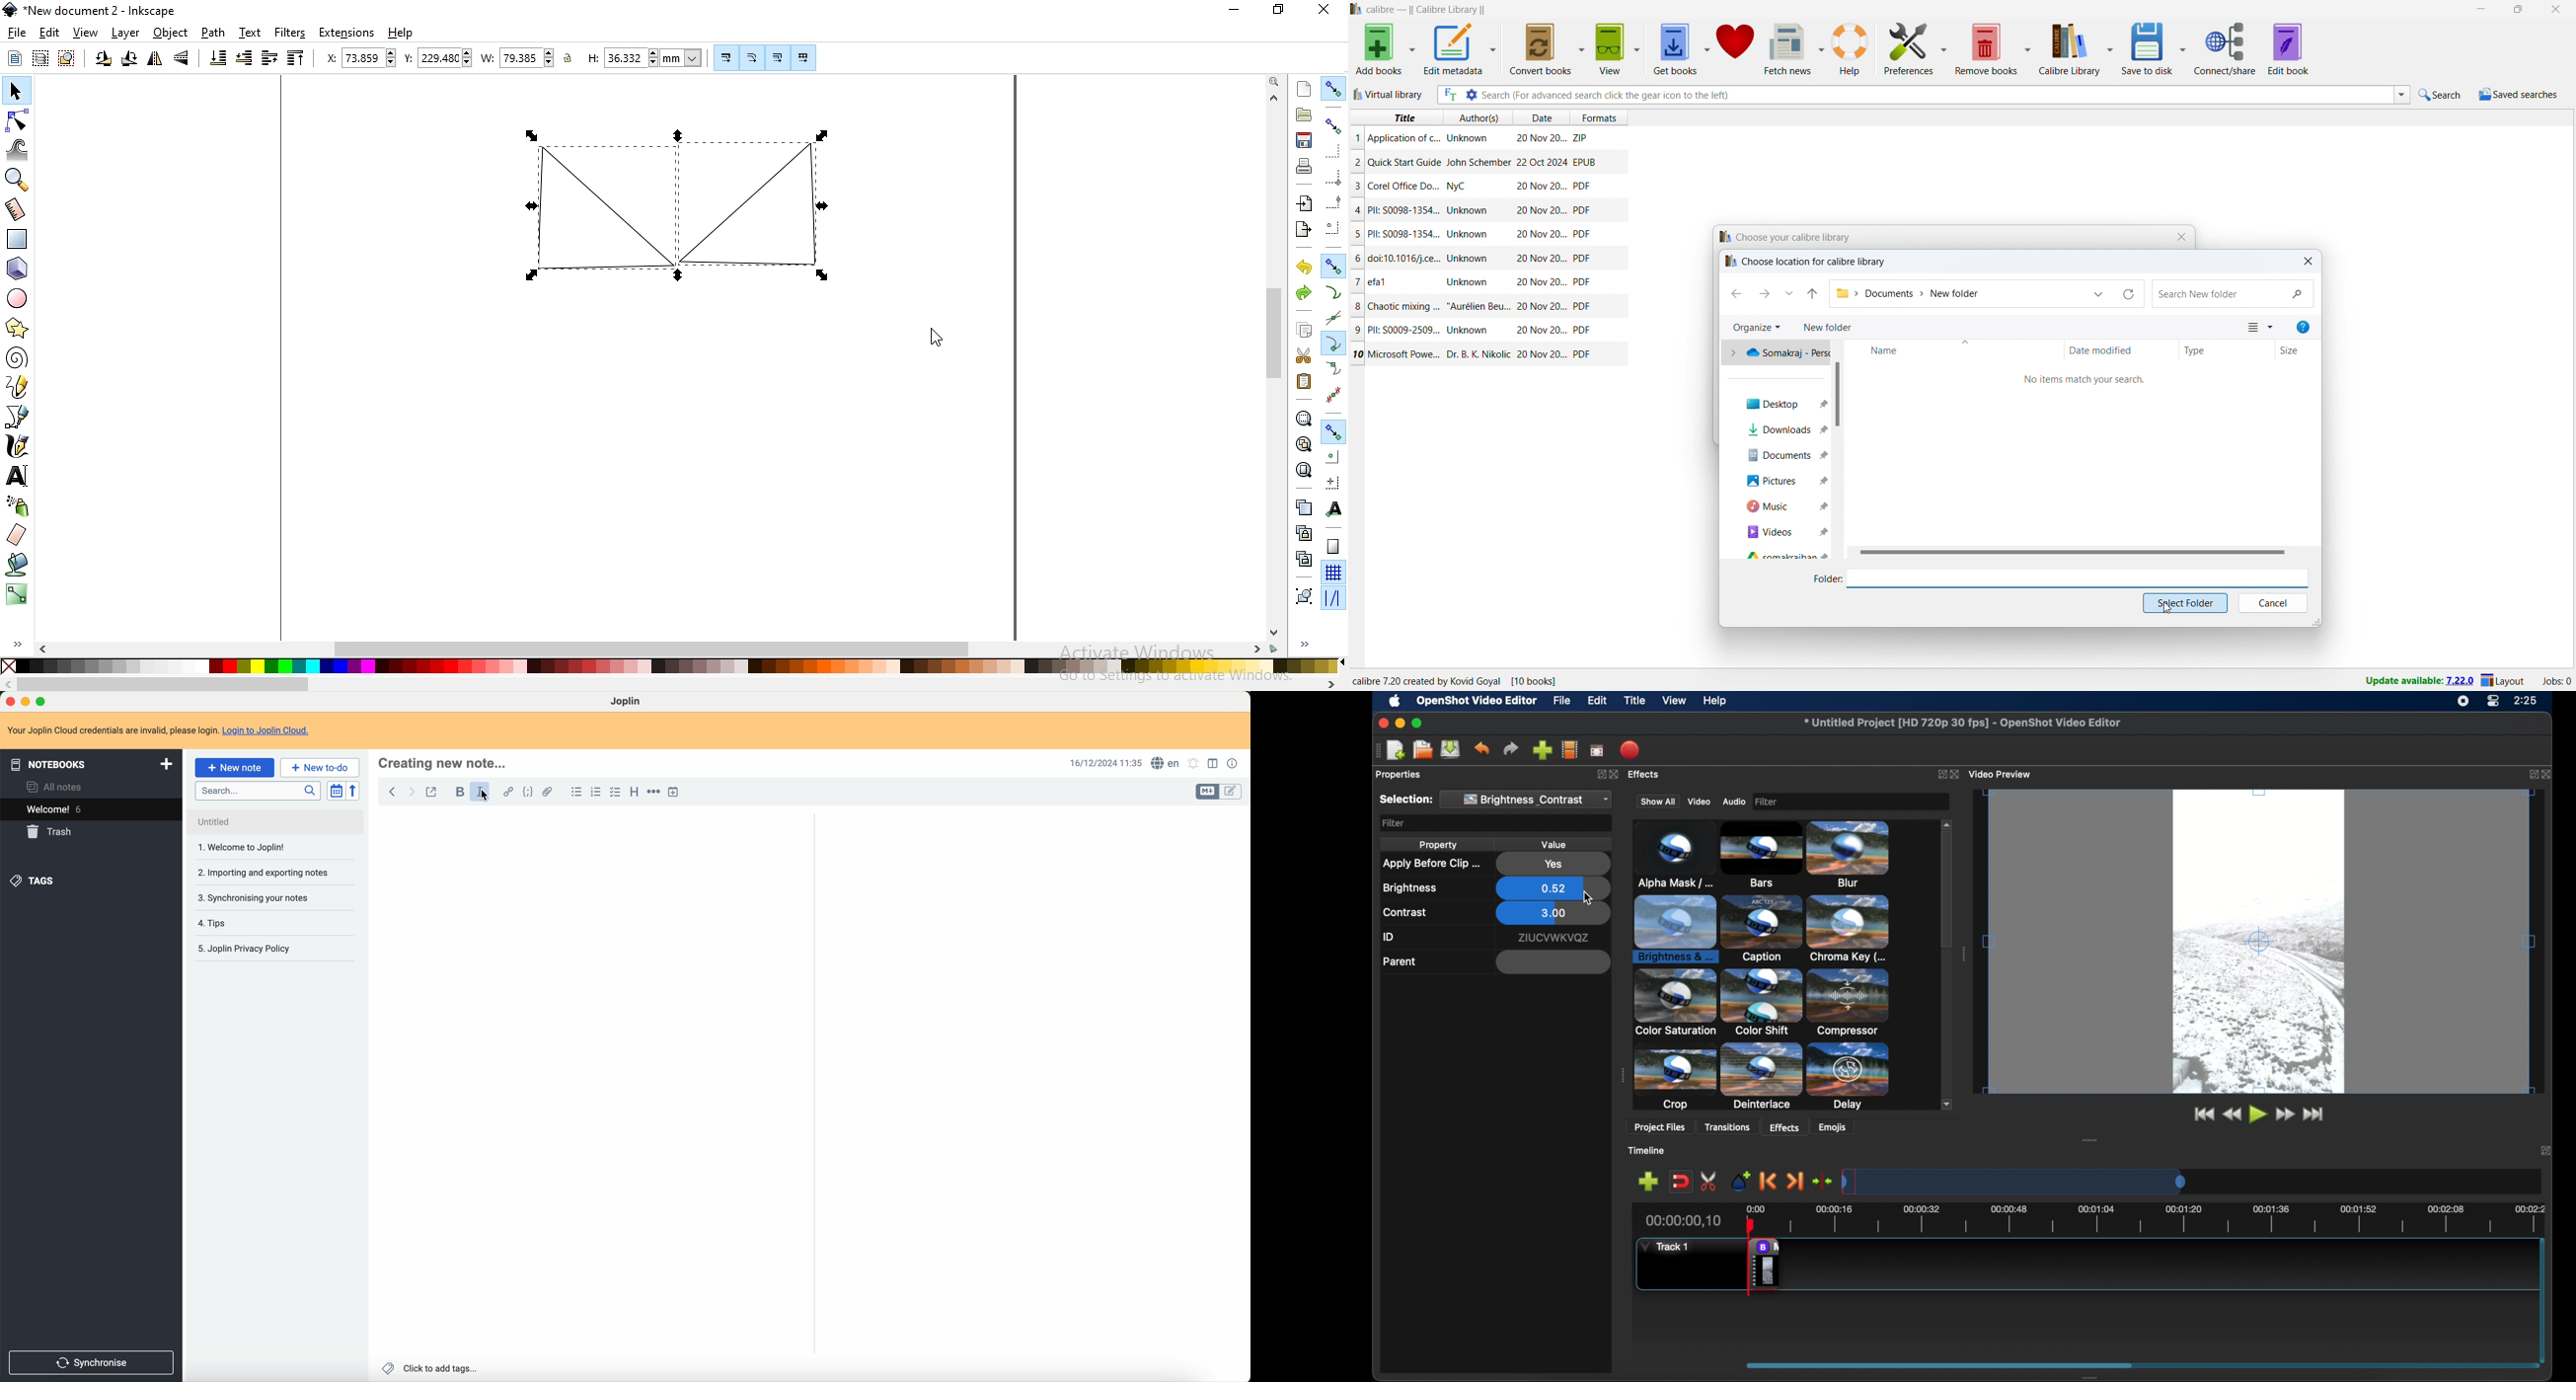 Image resolution: width=2576 pixels, height=1400 pixels. What do you see at coordinates (2028, 49) in the screenshot?
I see `remove books options` at bounding box center [2028, 49].